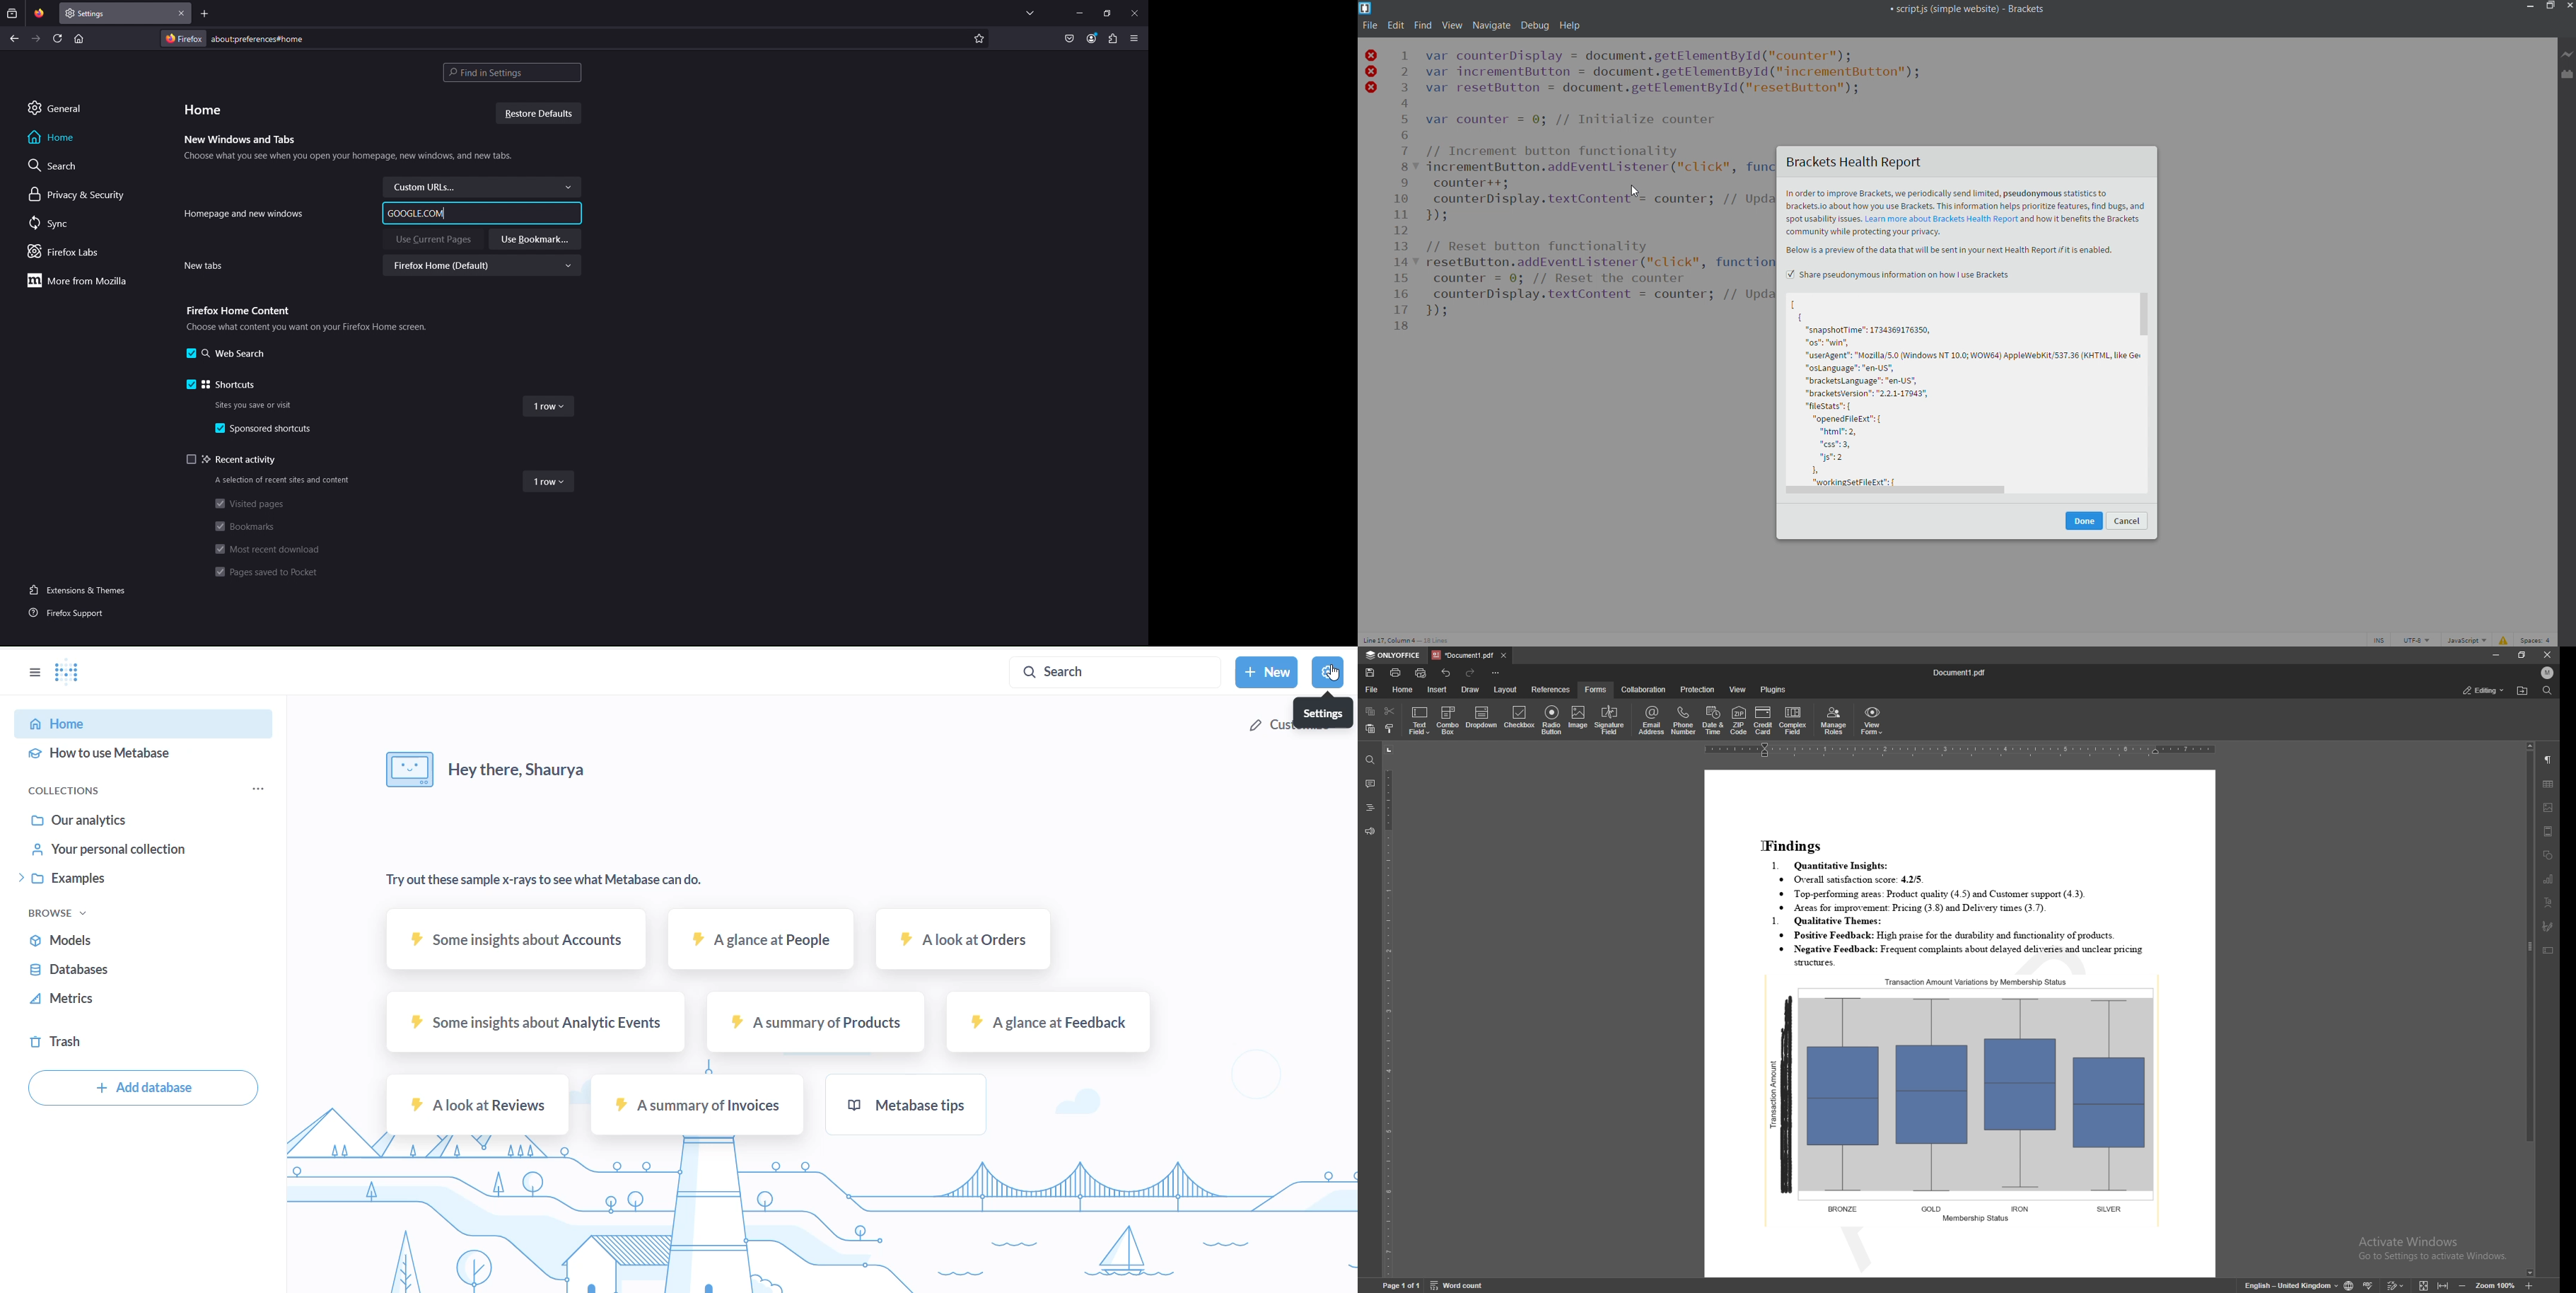 This screenshot has width=2576, height=1316. I want to click on file type, so click(2465, 640).